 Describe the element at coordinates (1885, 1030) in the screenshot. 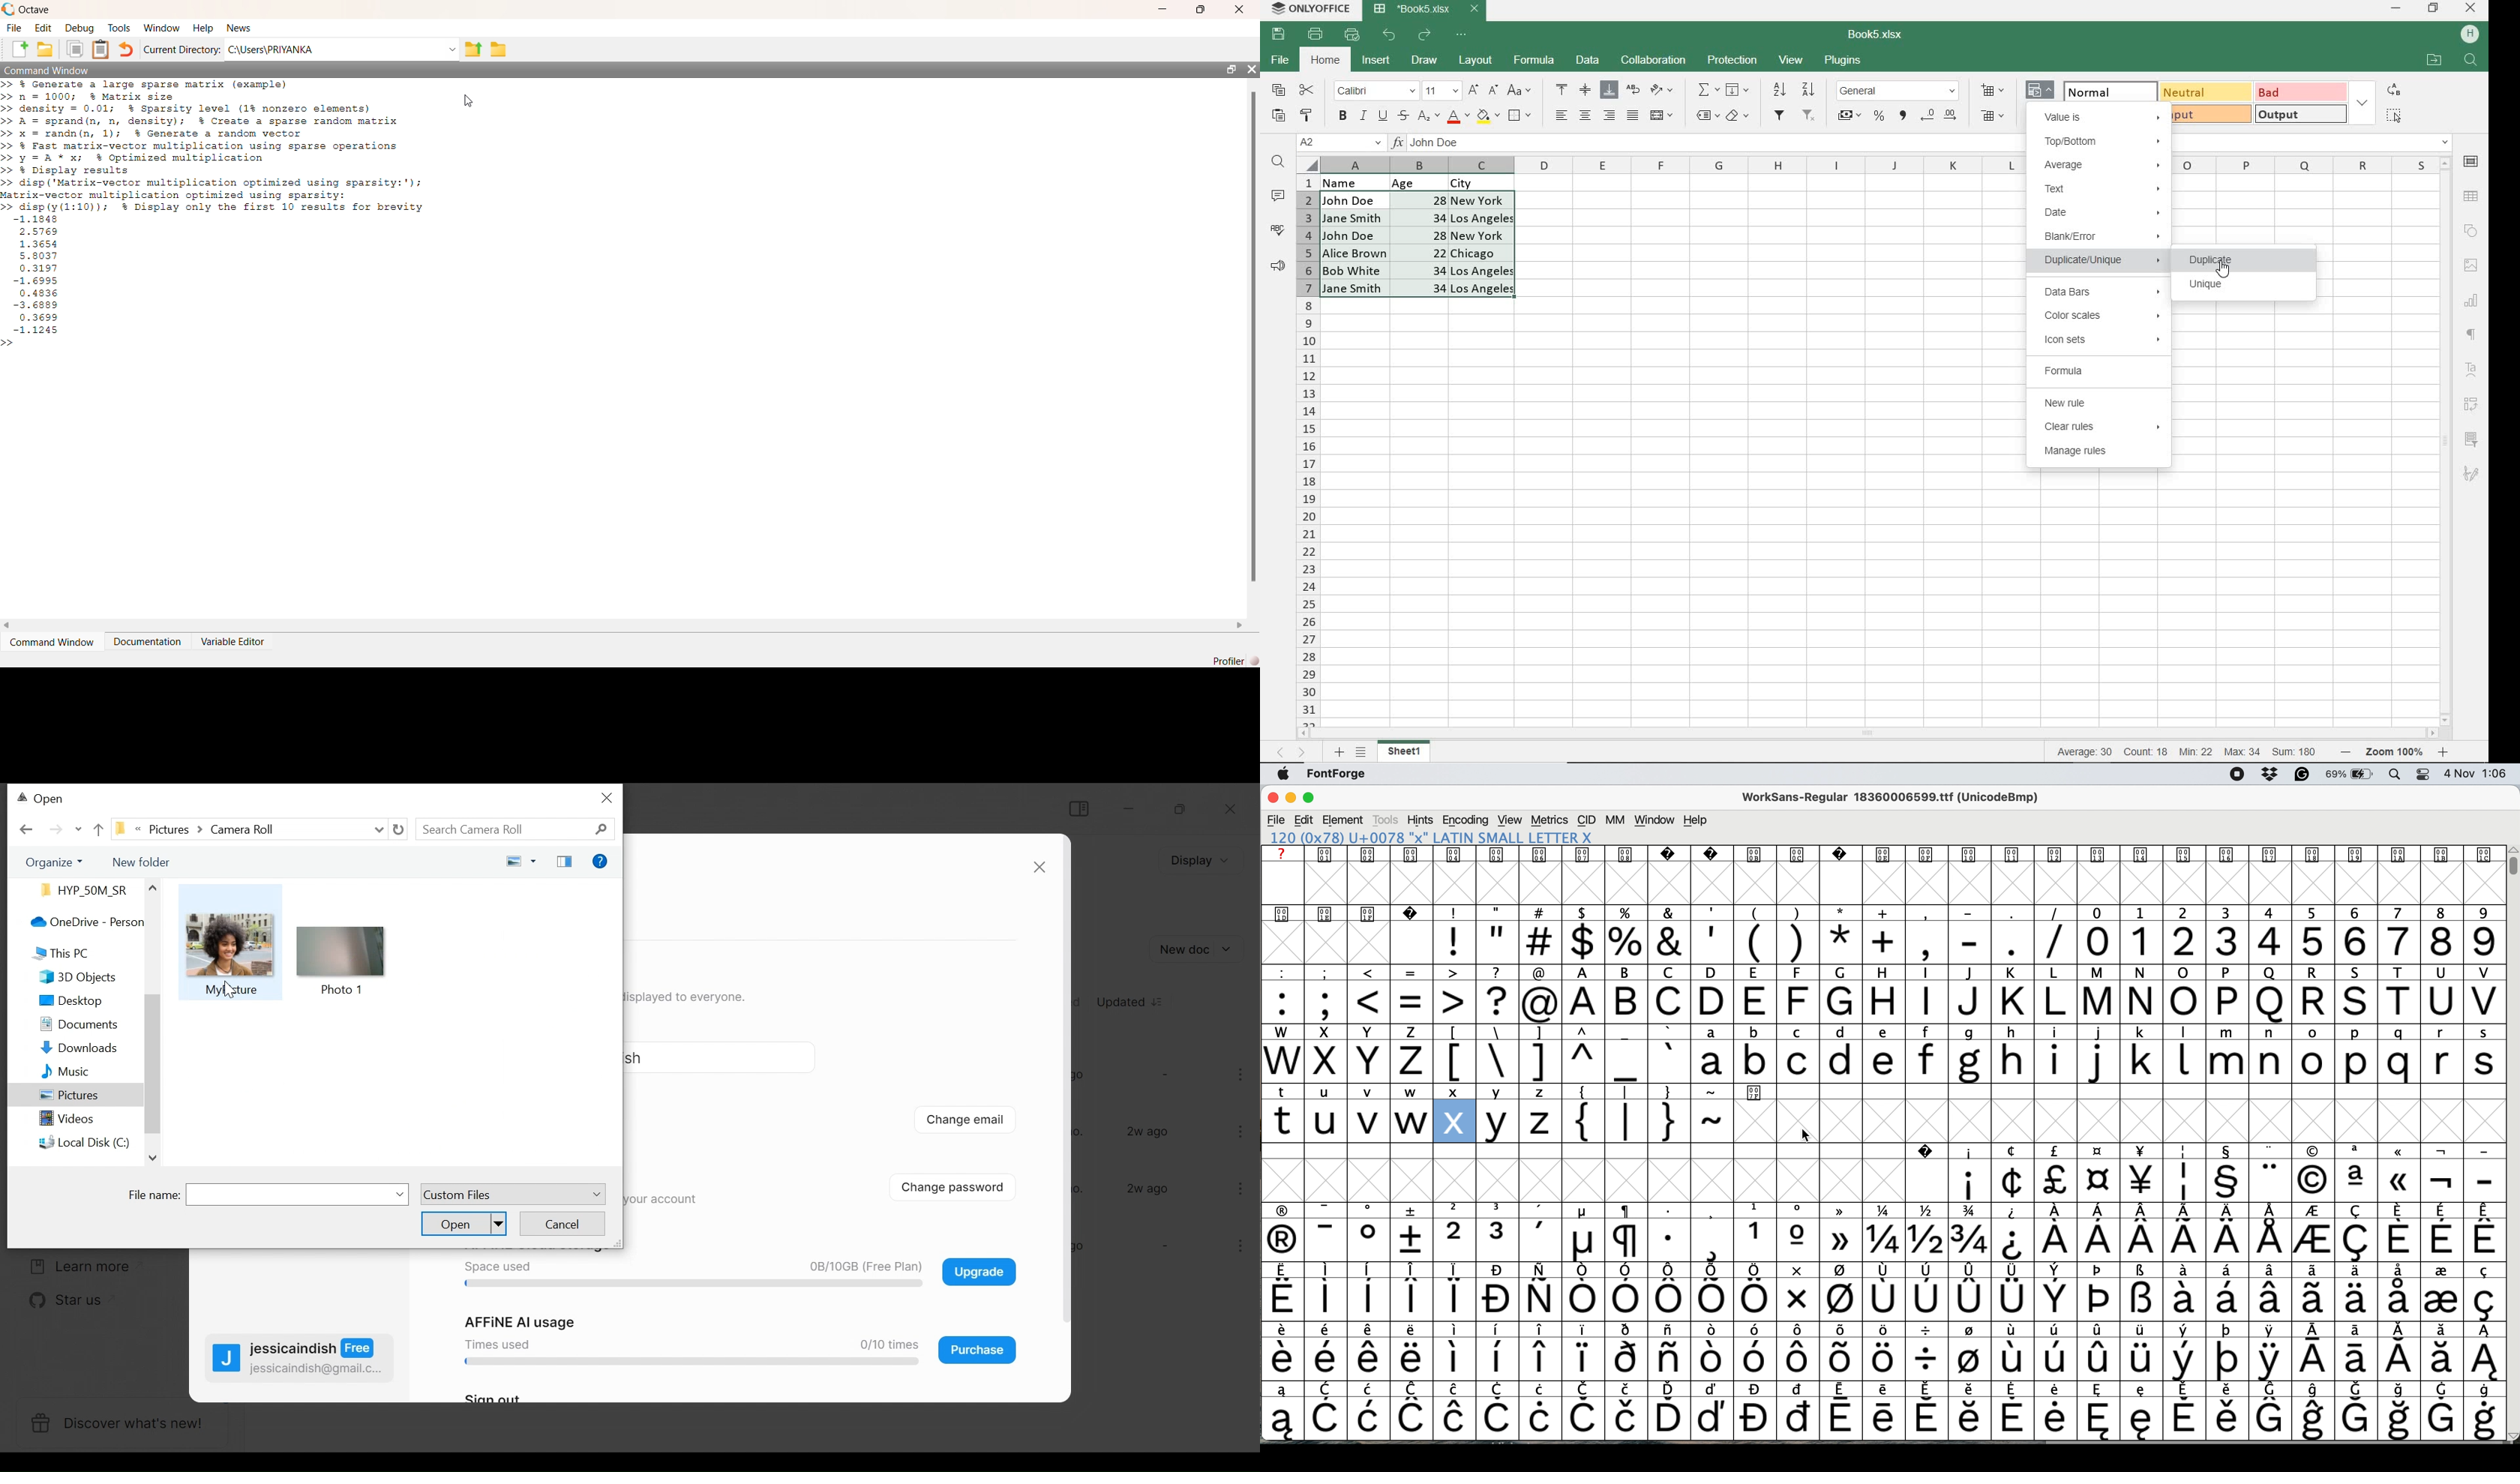

I see `lower case and upper case text and special characters` at that location.